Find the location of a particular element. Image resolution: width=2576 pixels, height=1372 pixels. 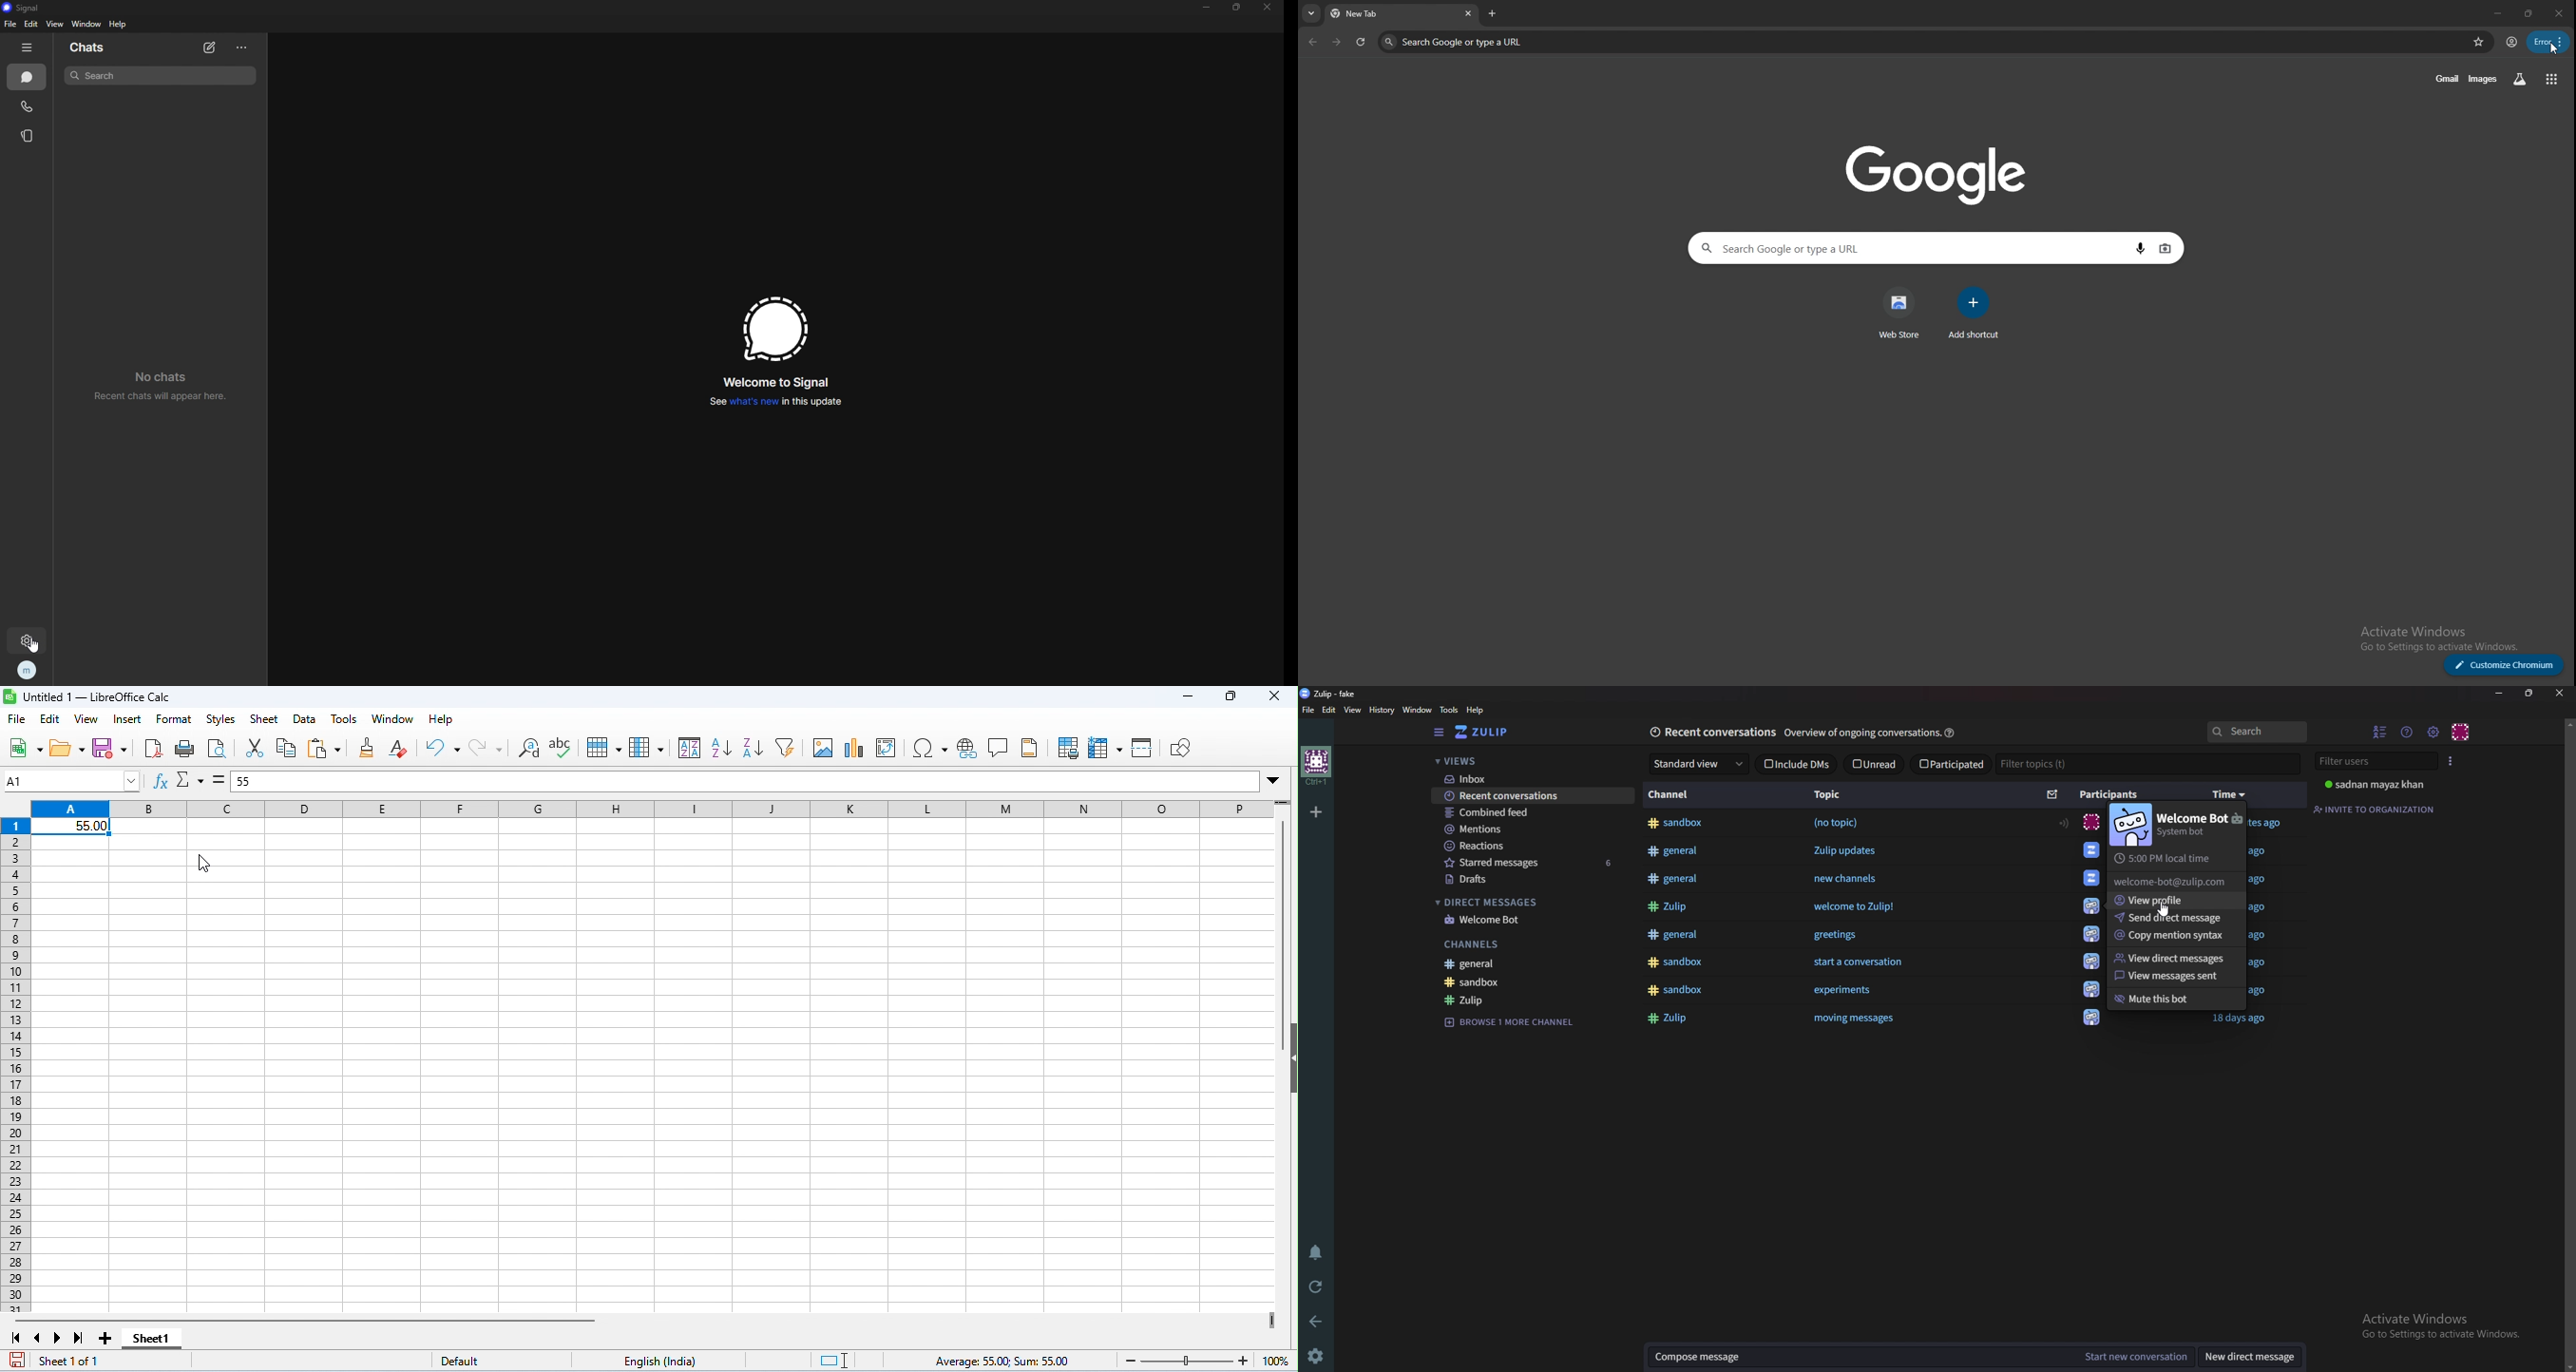

View messages sent is located at coordinates (2172, 976).